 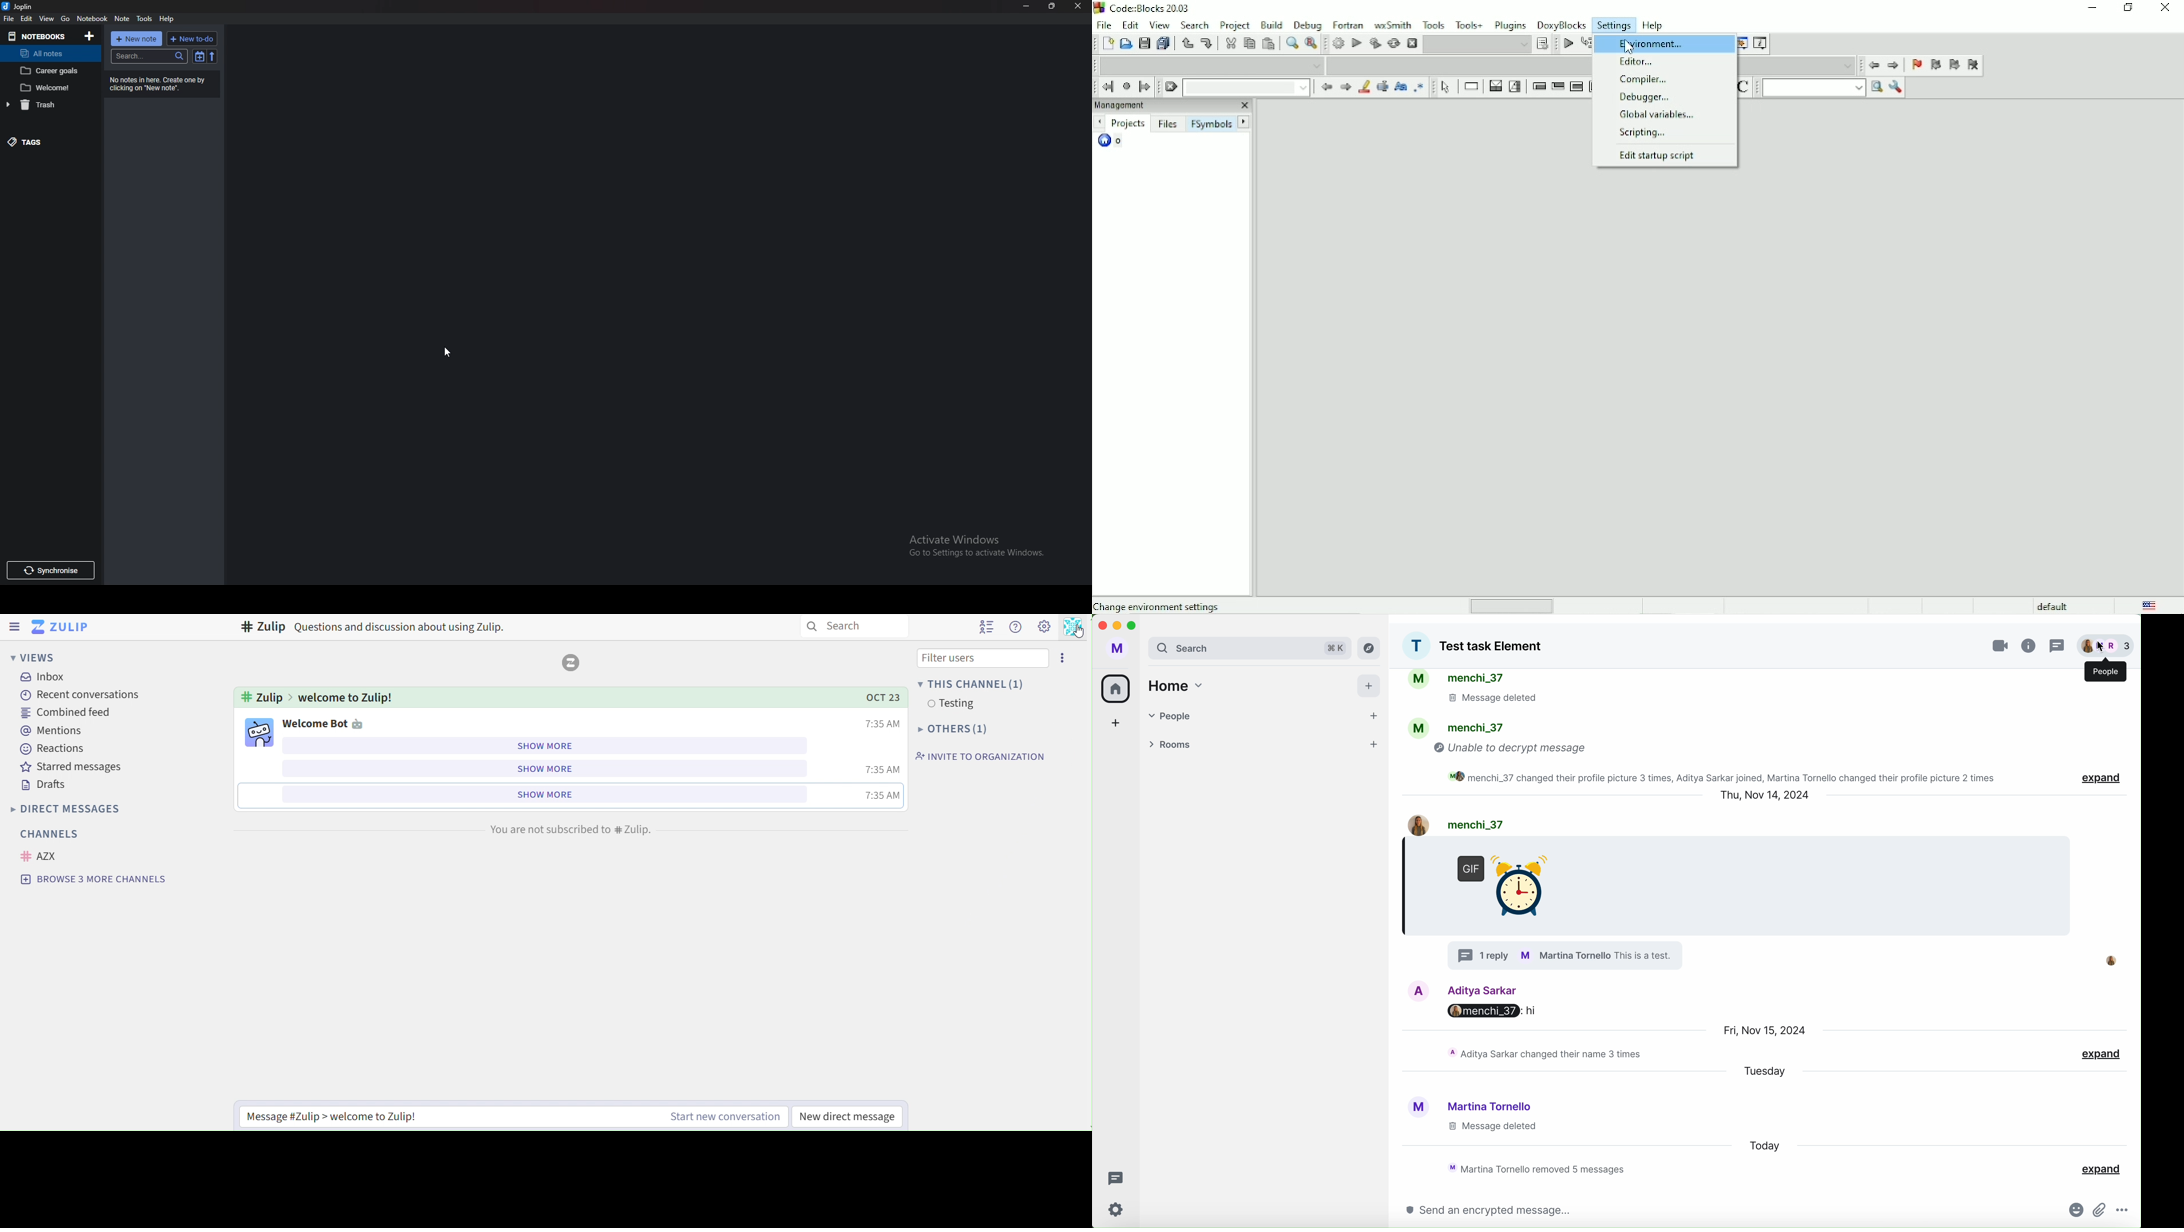 I want to click on logo, so click(x=1100, y=8).